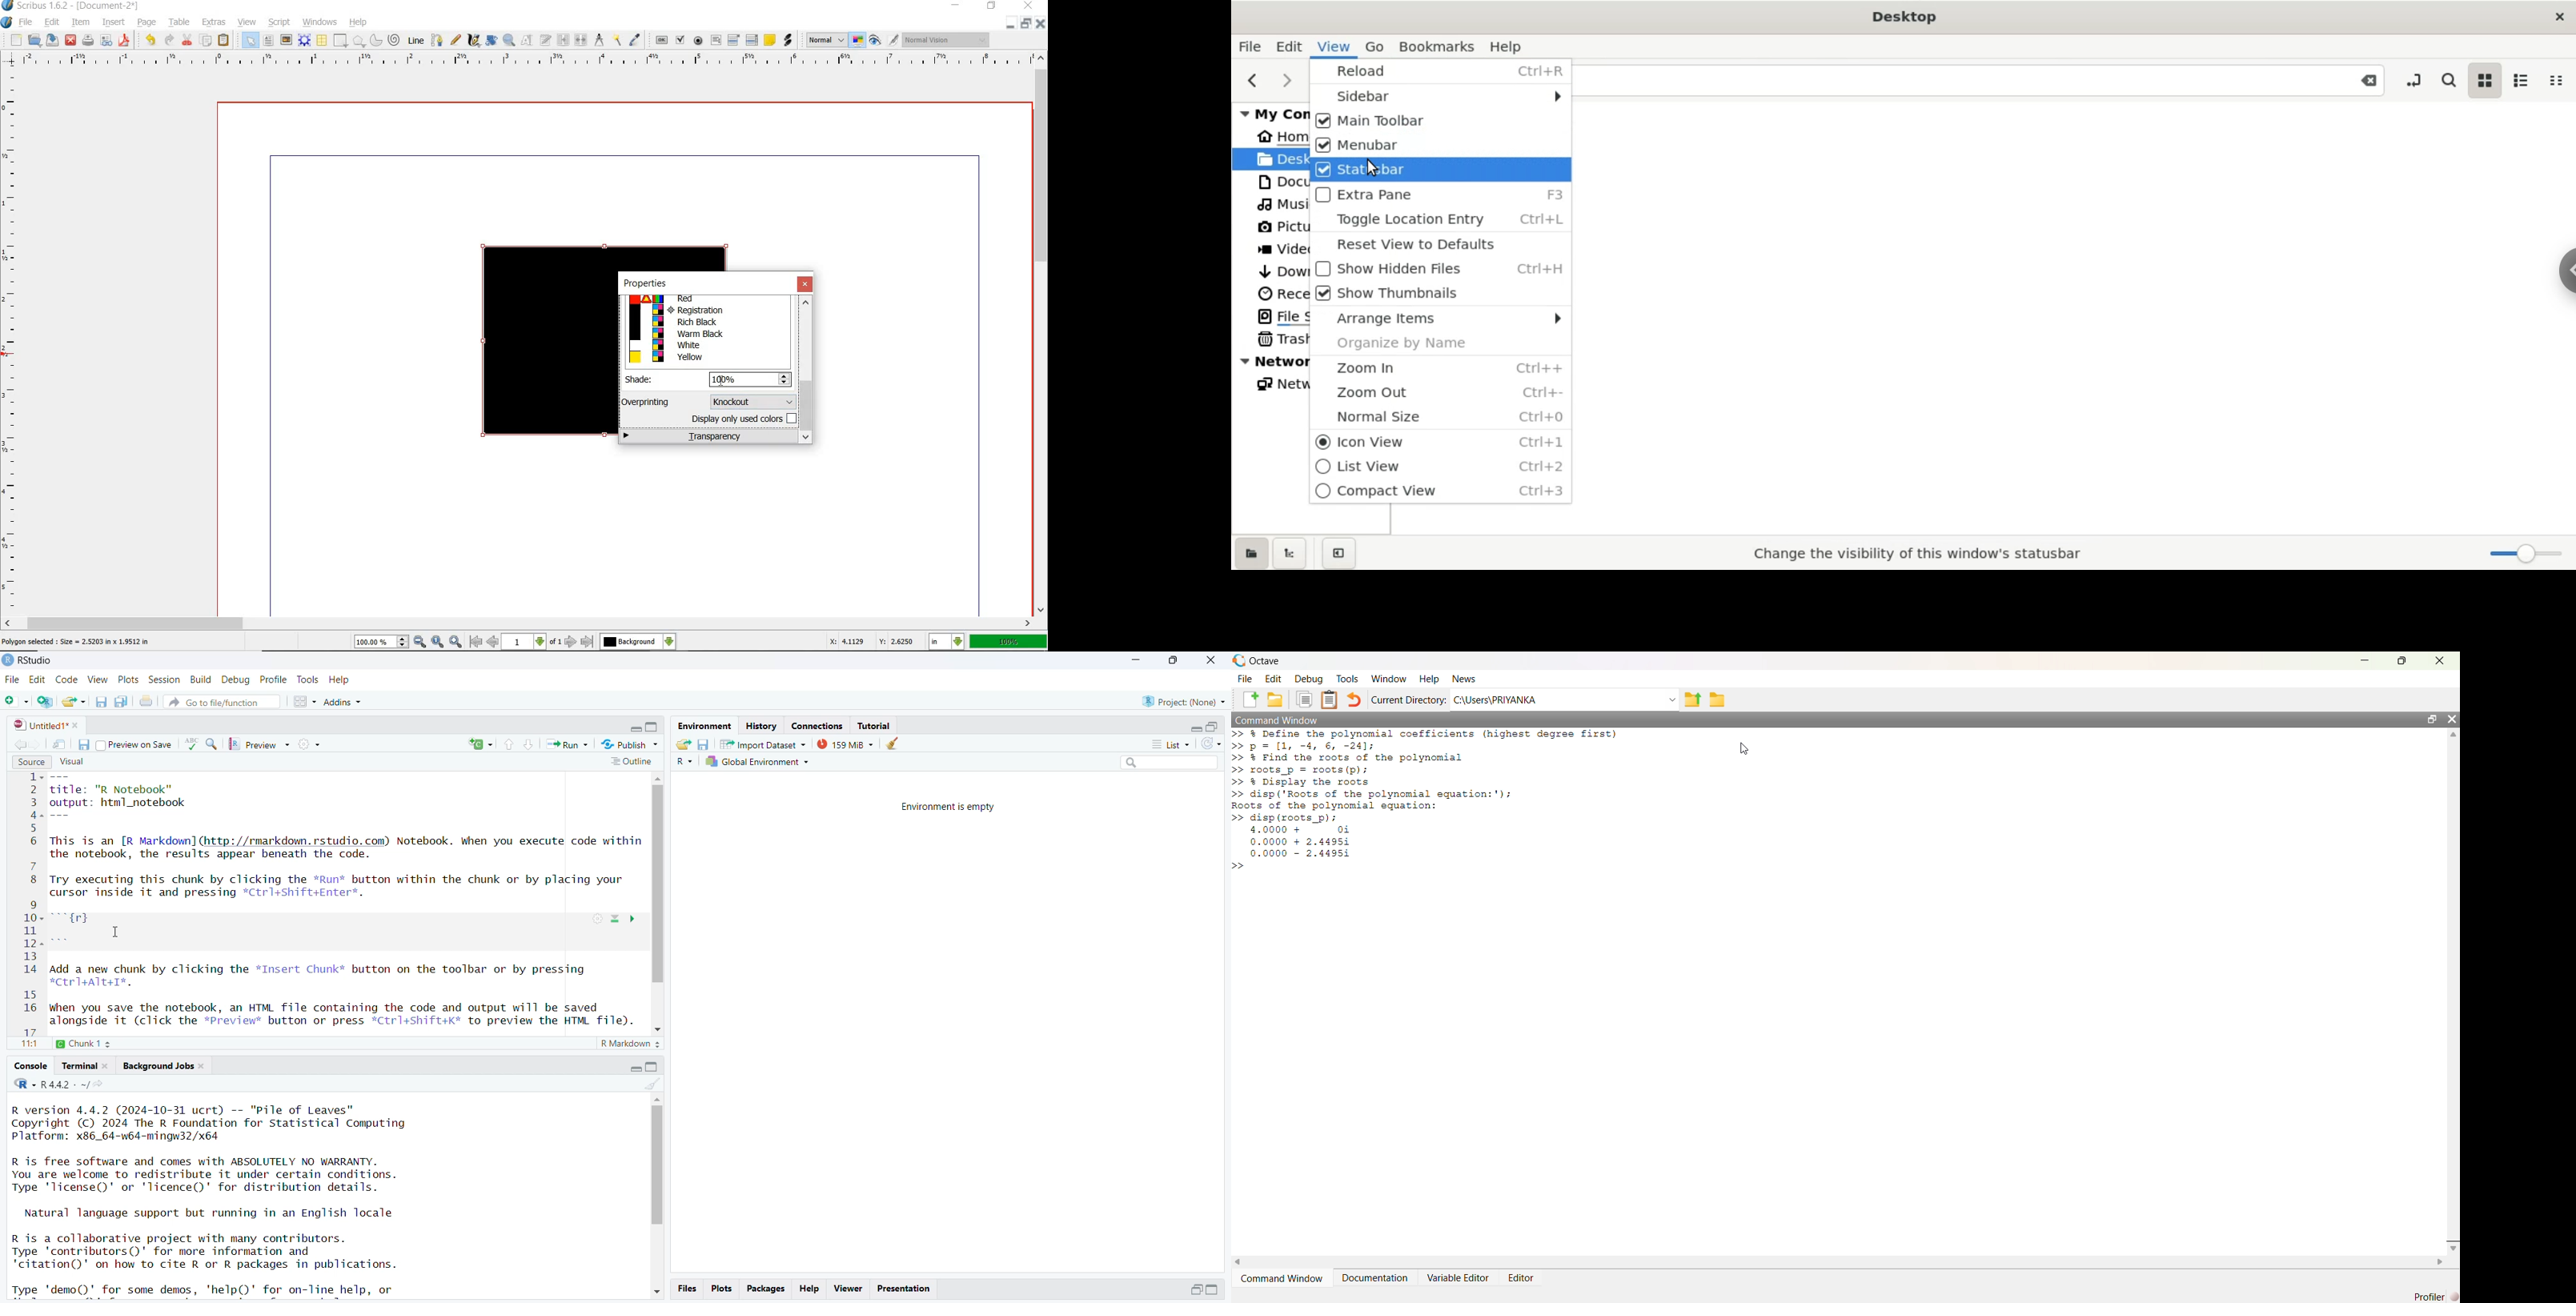 The height and width of the screenshot is (1316, 2576). I want to click on close, so click(70, 41).